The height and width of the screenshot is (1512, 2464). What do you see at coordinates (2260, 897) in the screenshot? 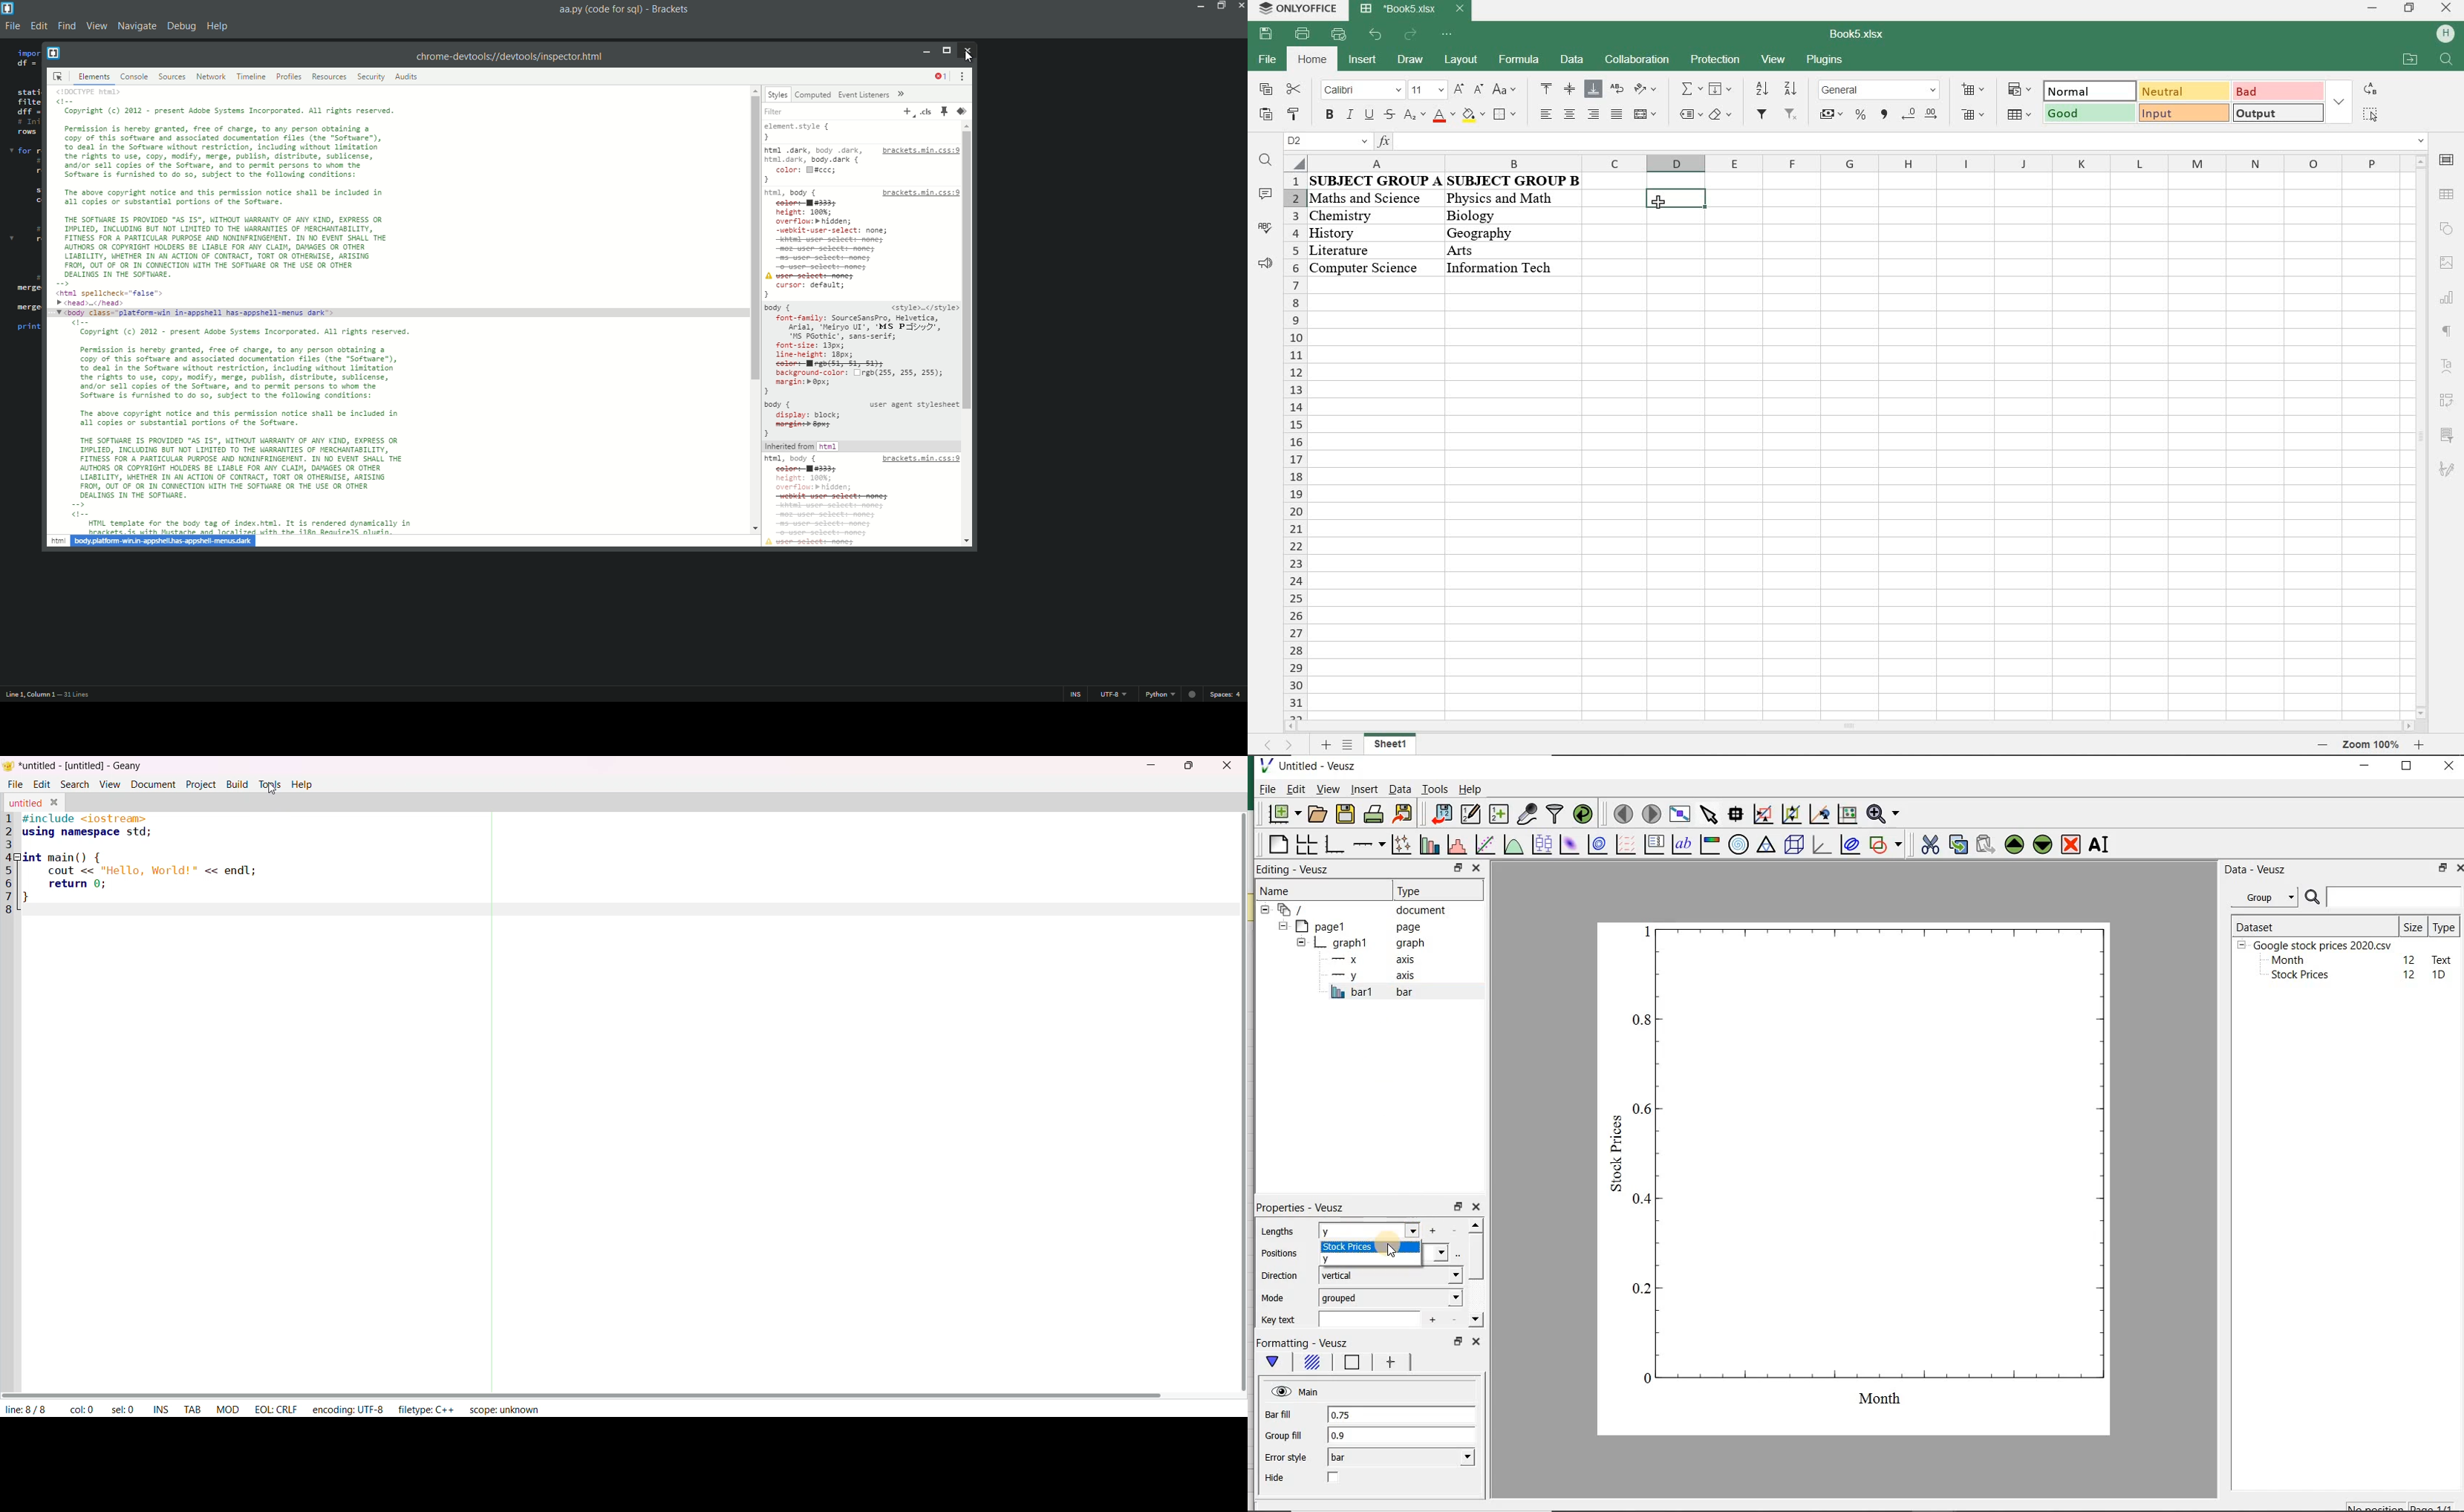
I see `Group datasets with property given` at bounding box center [2260, 897].